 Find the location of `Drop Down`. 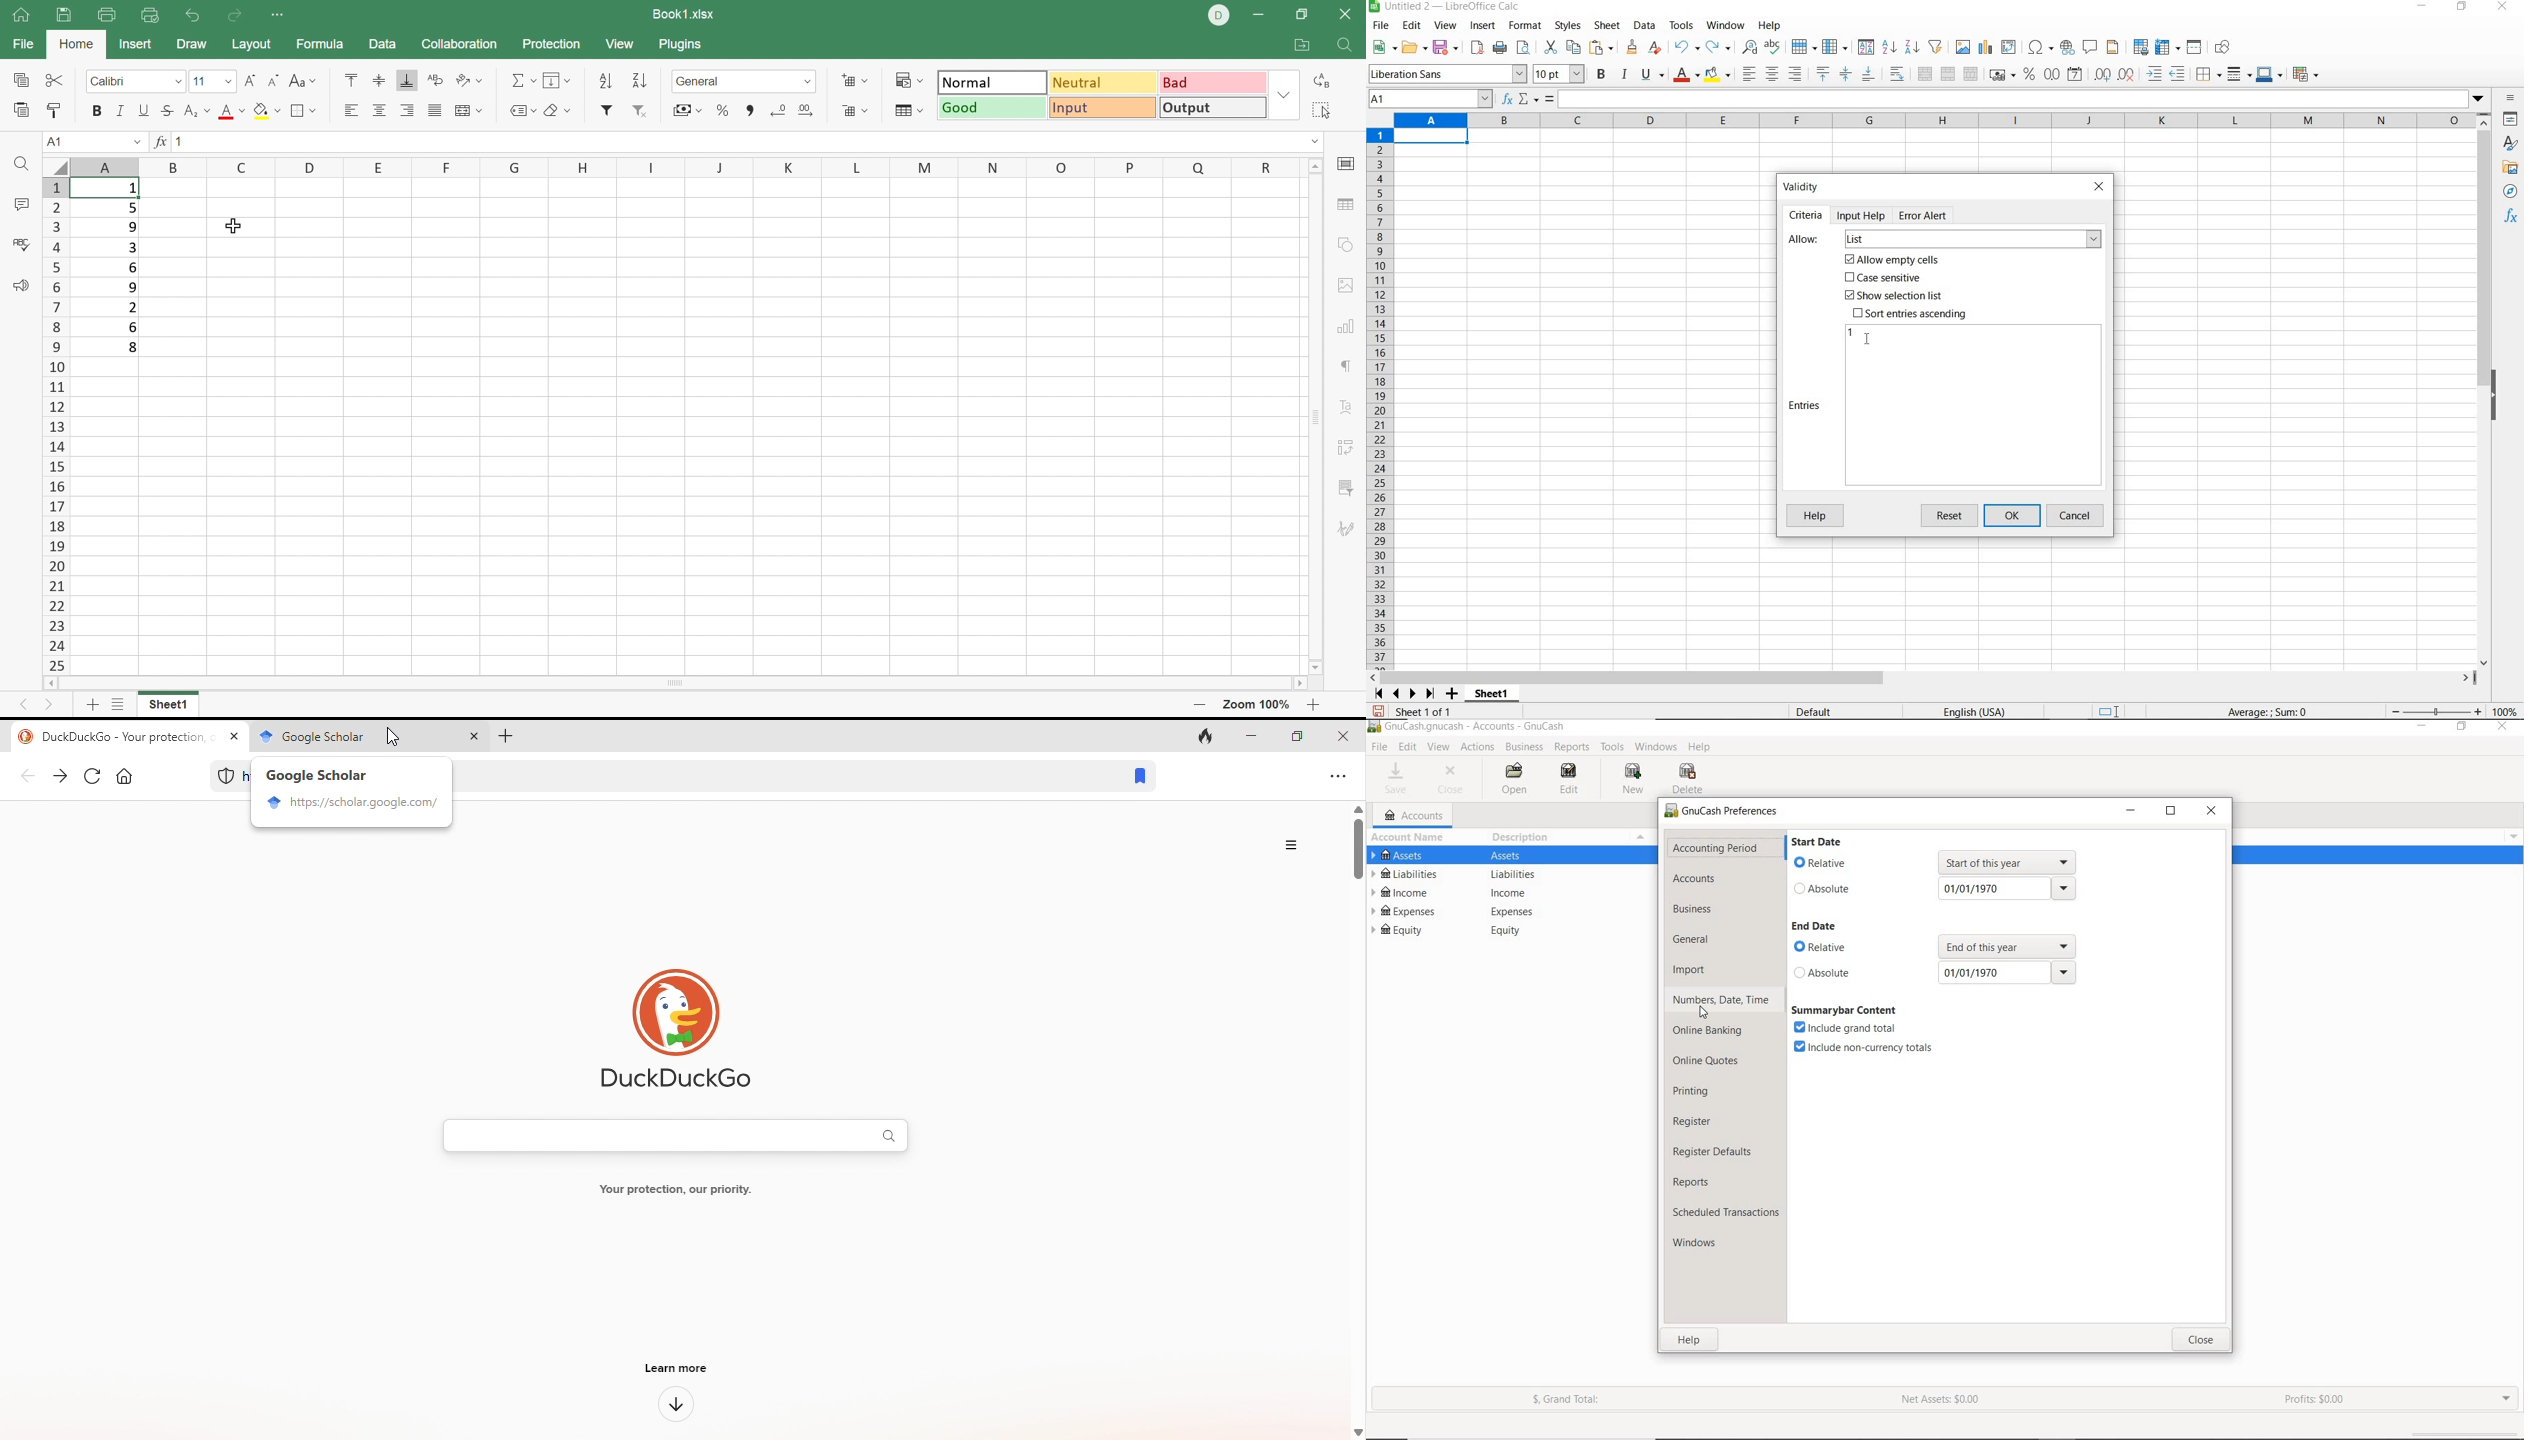

Drop Down is located at coordinates (179, 81).